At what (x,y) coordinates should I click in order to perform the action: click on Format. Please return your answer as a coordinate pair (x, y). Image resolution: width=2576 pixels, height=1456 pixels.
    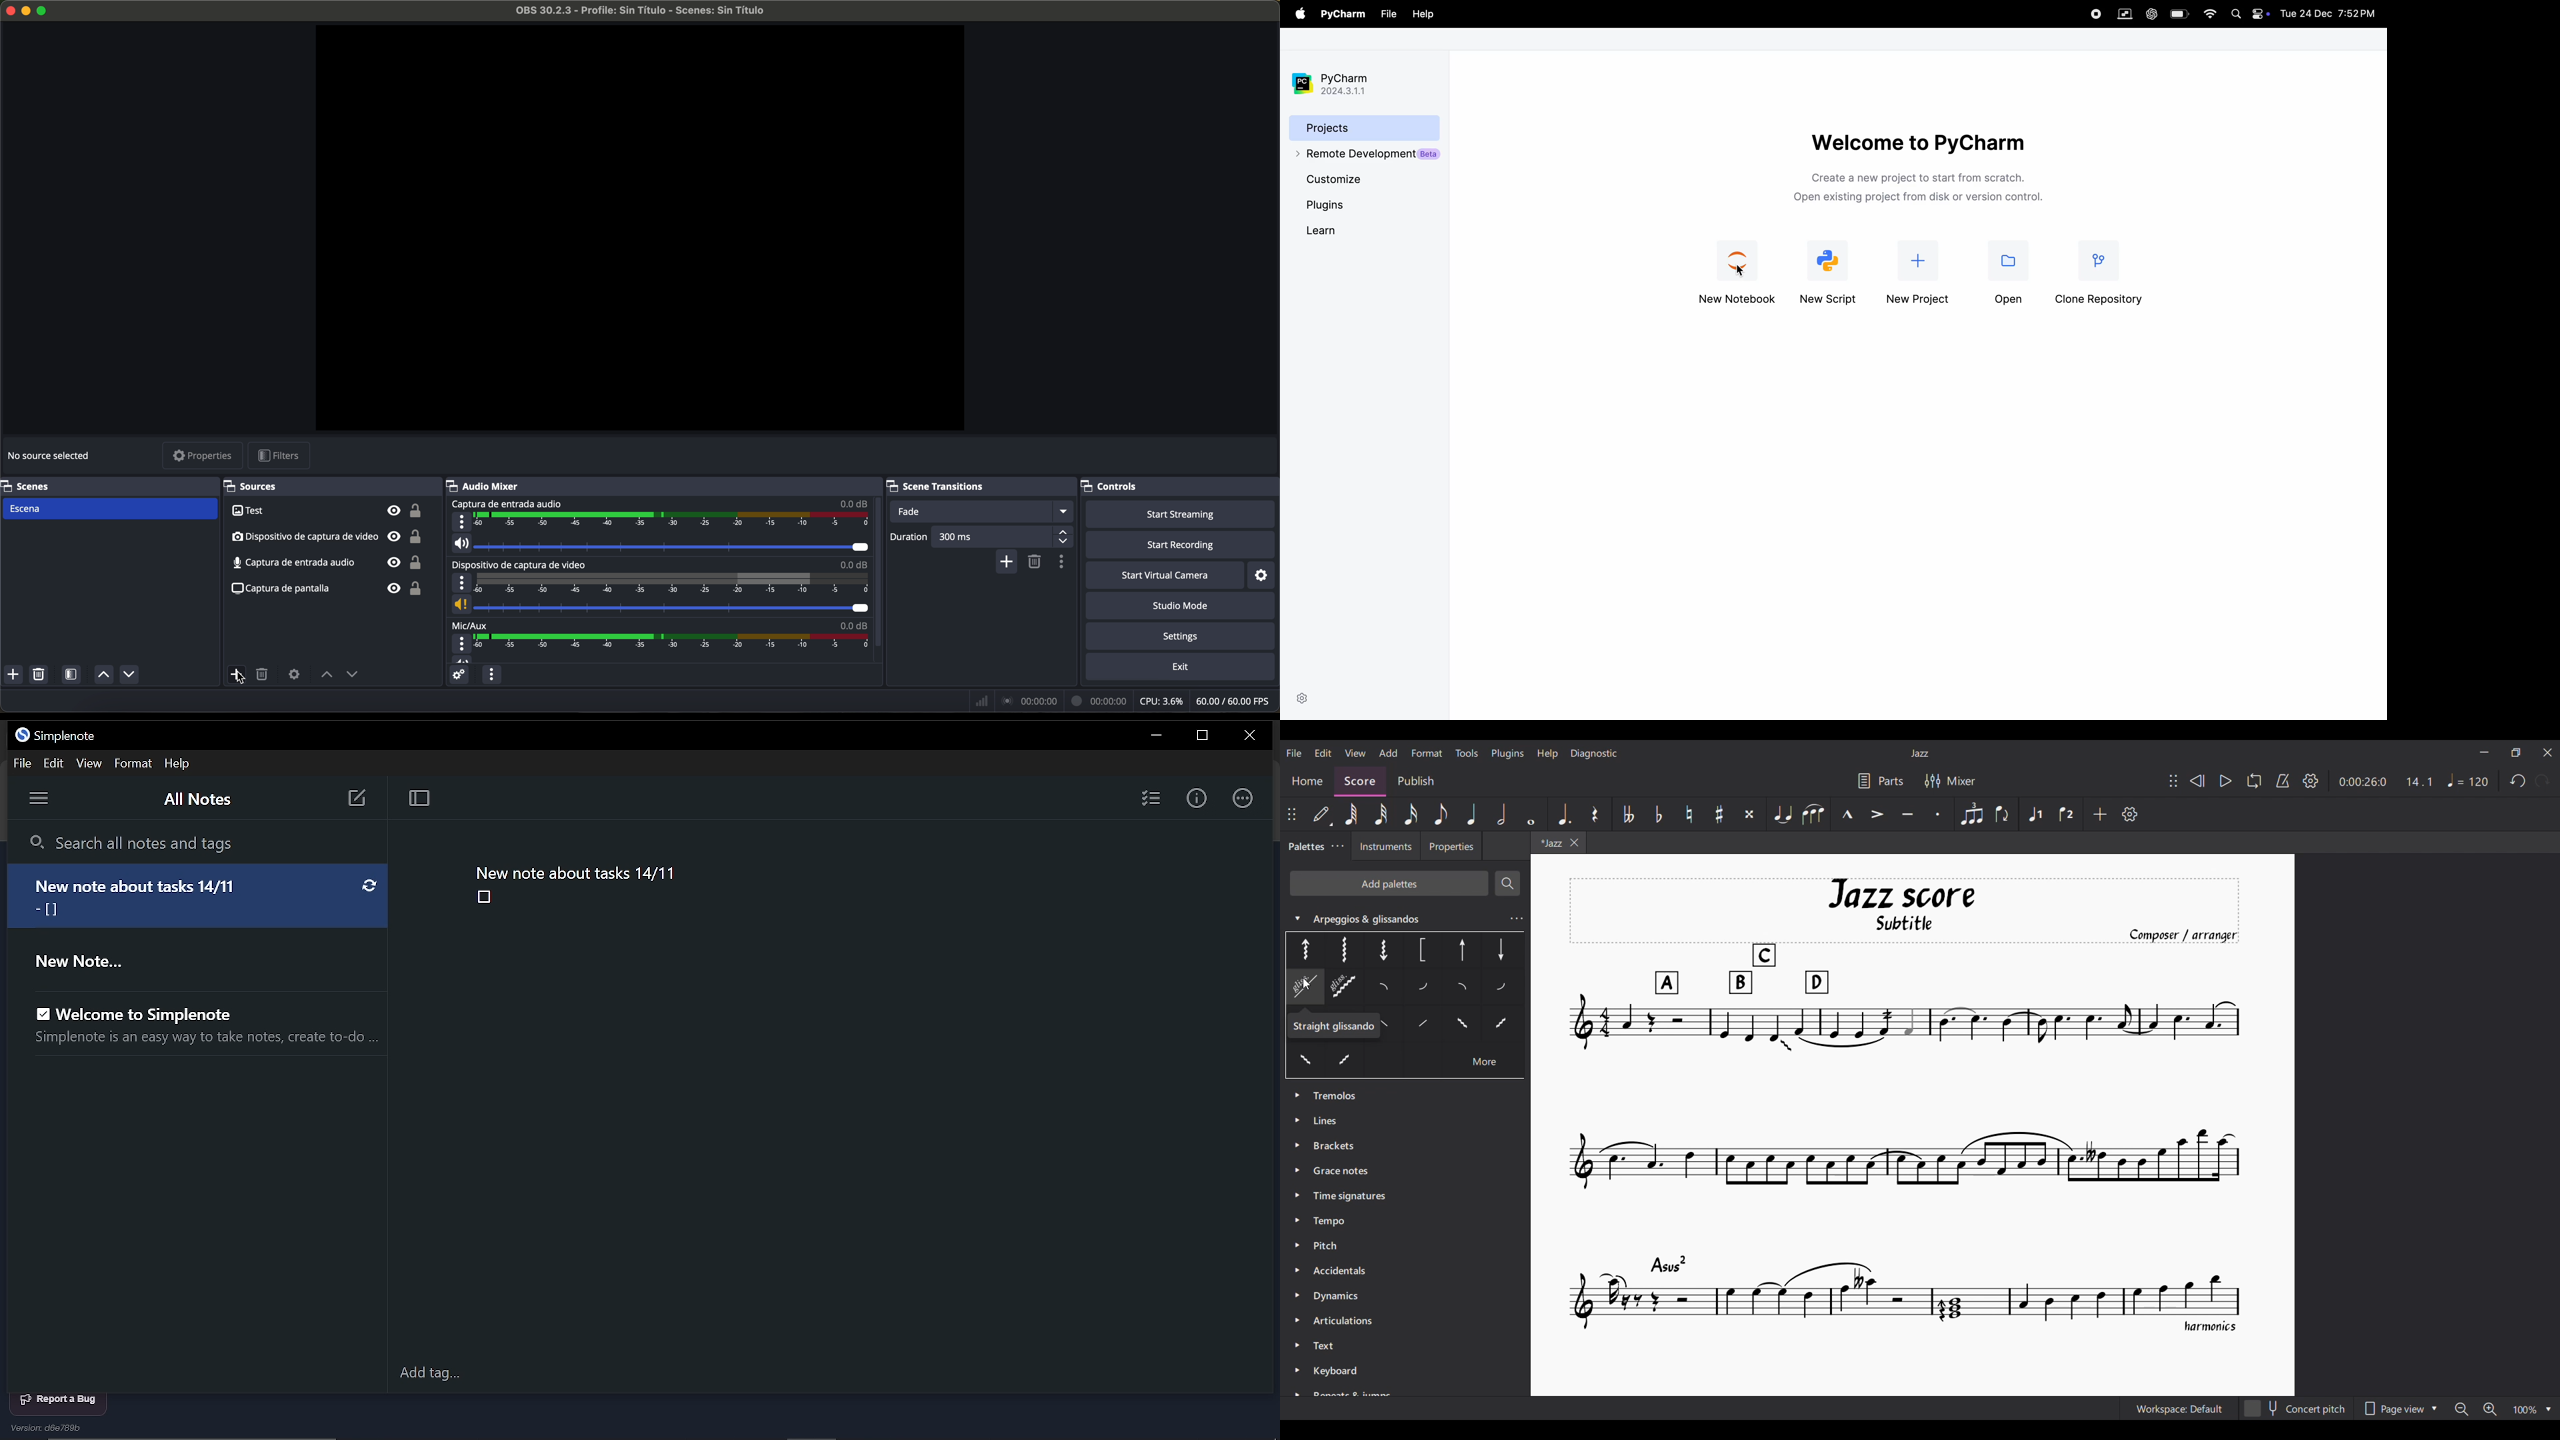
    Looking at the image, I should click on (134, 763).